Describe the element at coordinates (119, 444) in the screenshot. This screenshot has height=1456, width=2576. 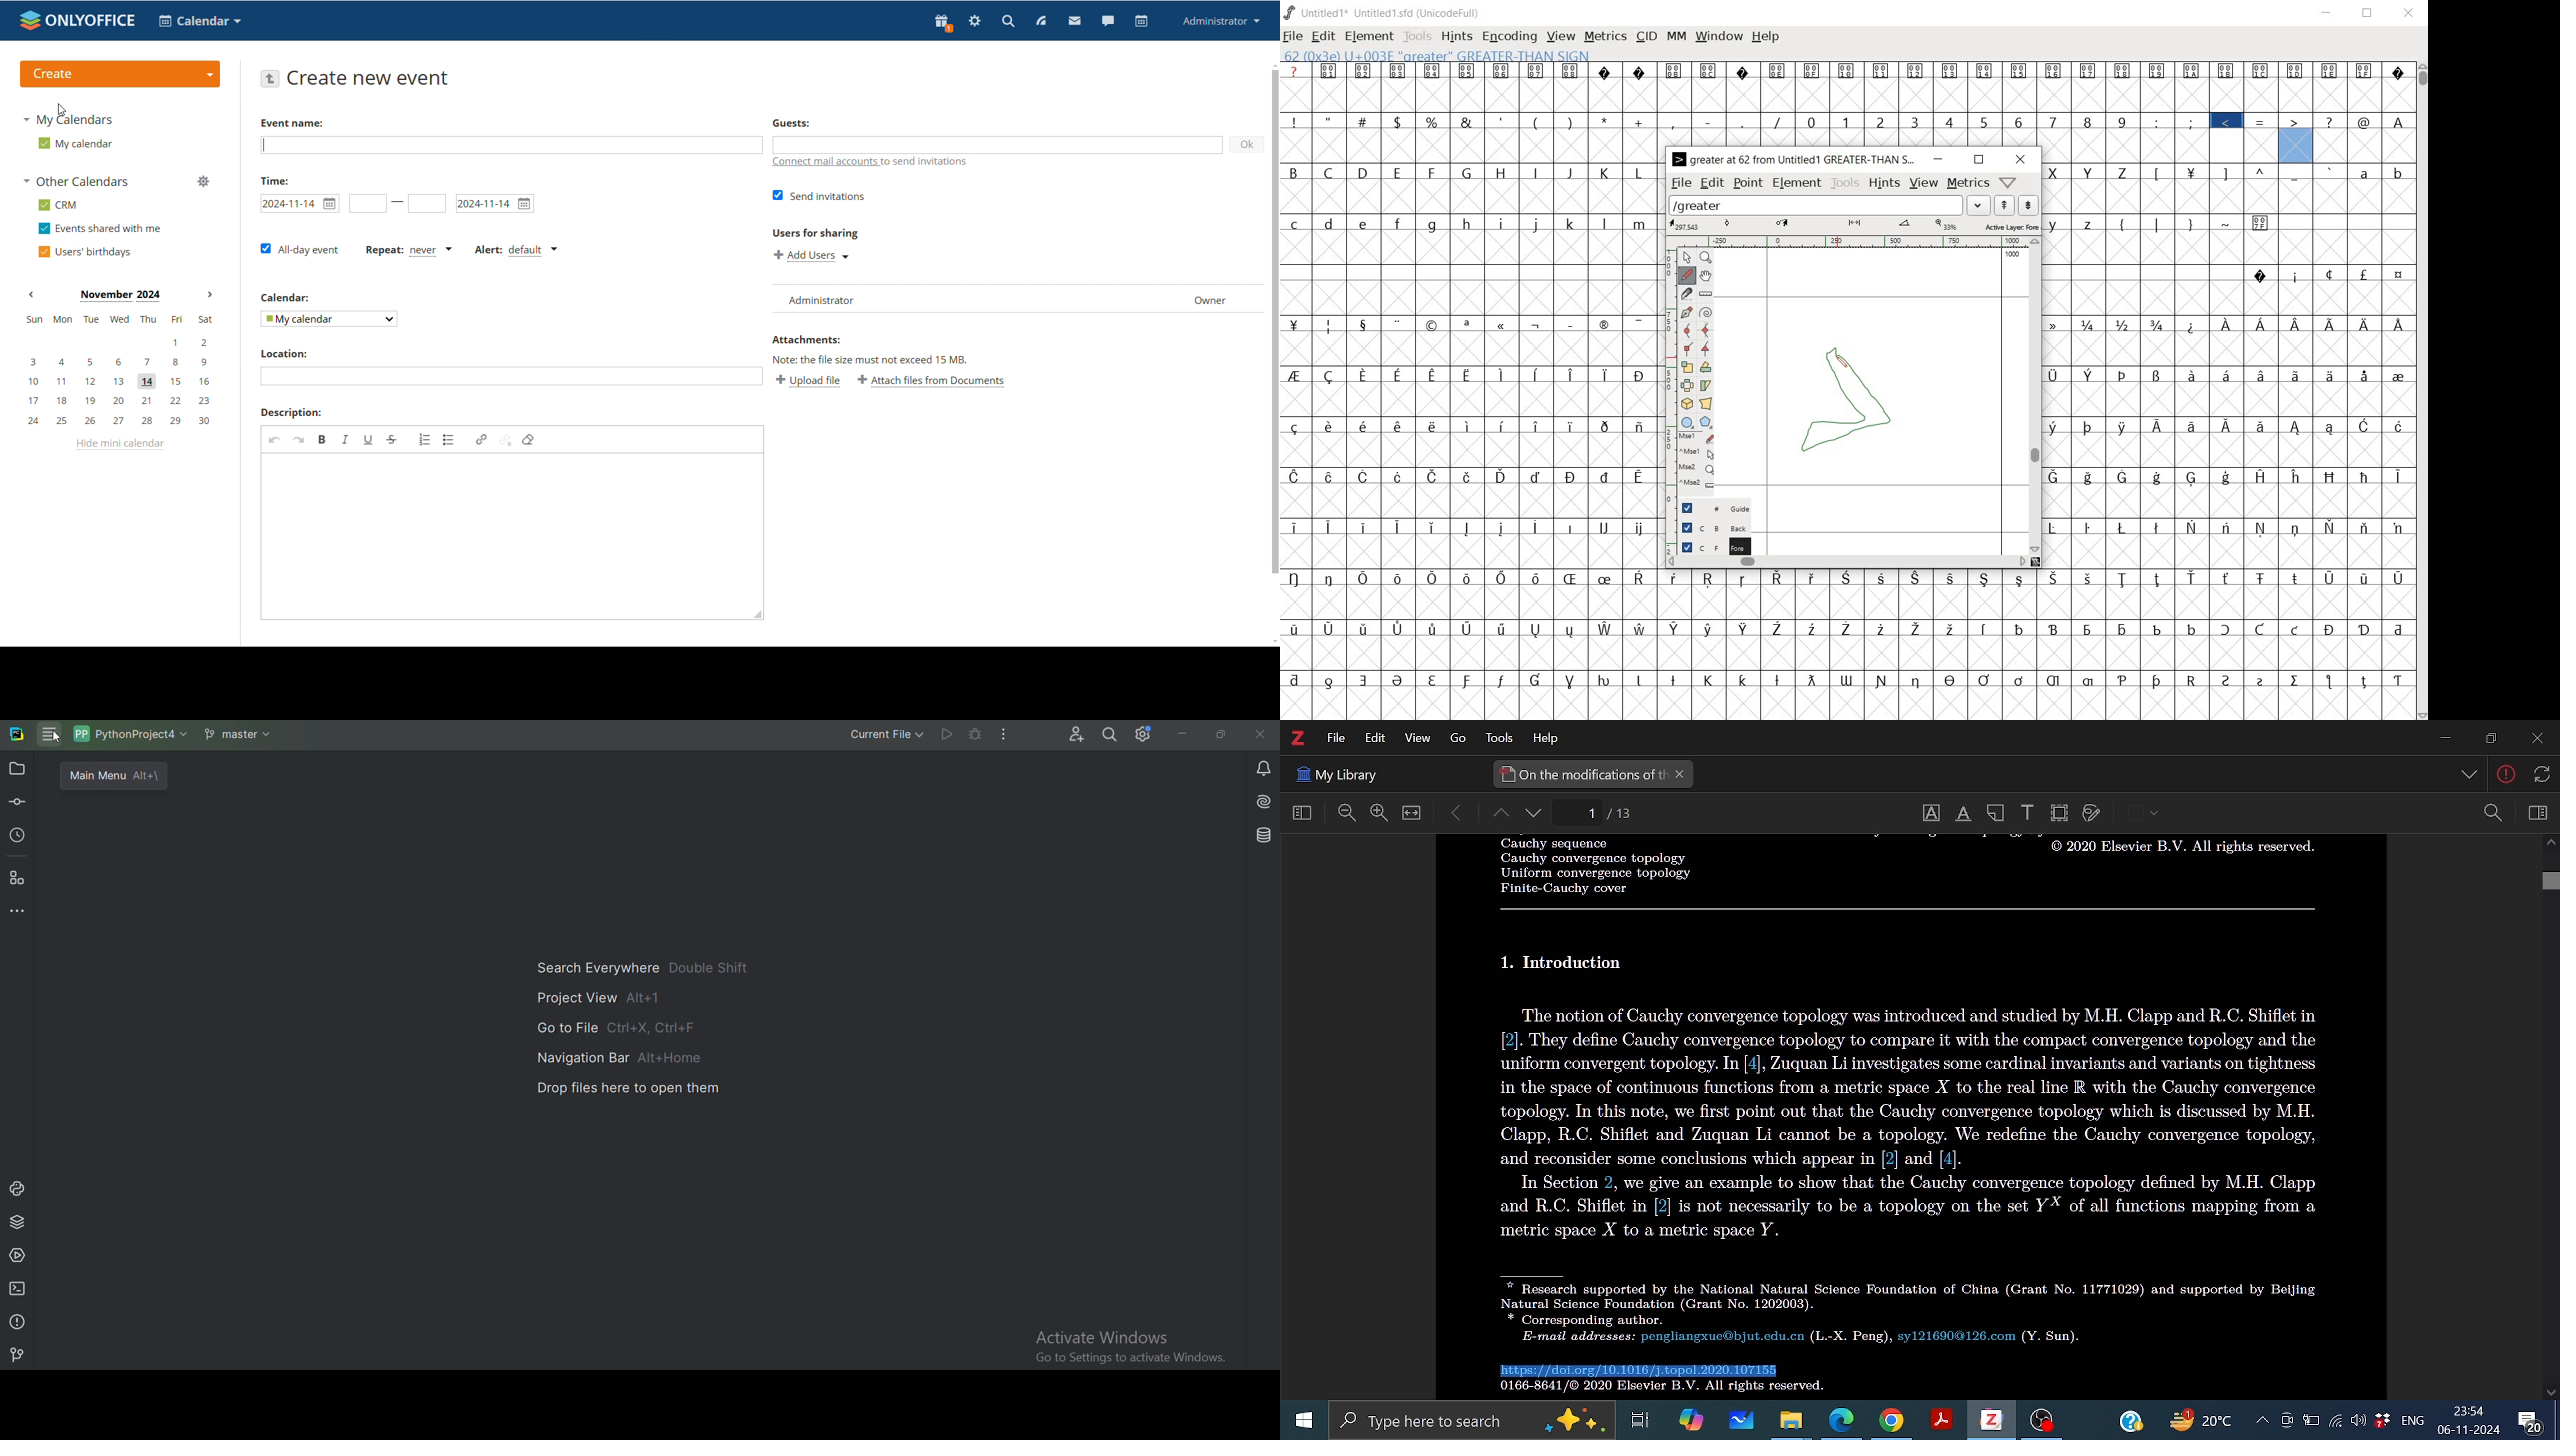
I see `hide mini calendar` at that location.